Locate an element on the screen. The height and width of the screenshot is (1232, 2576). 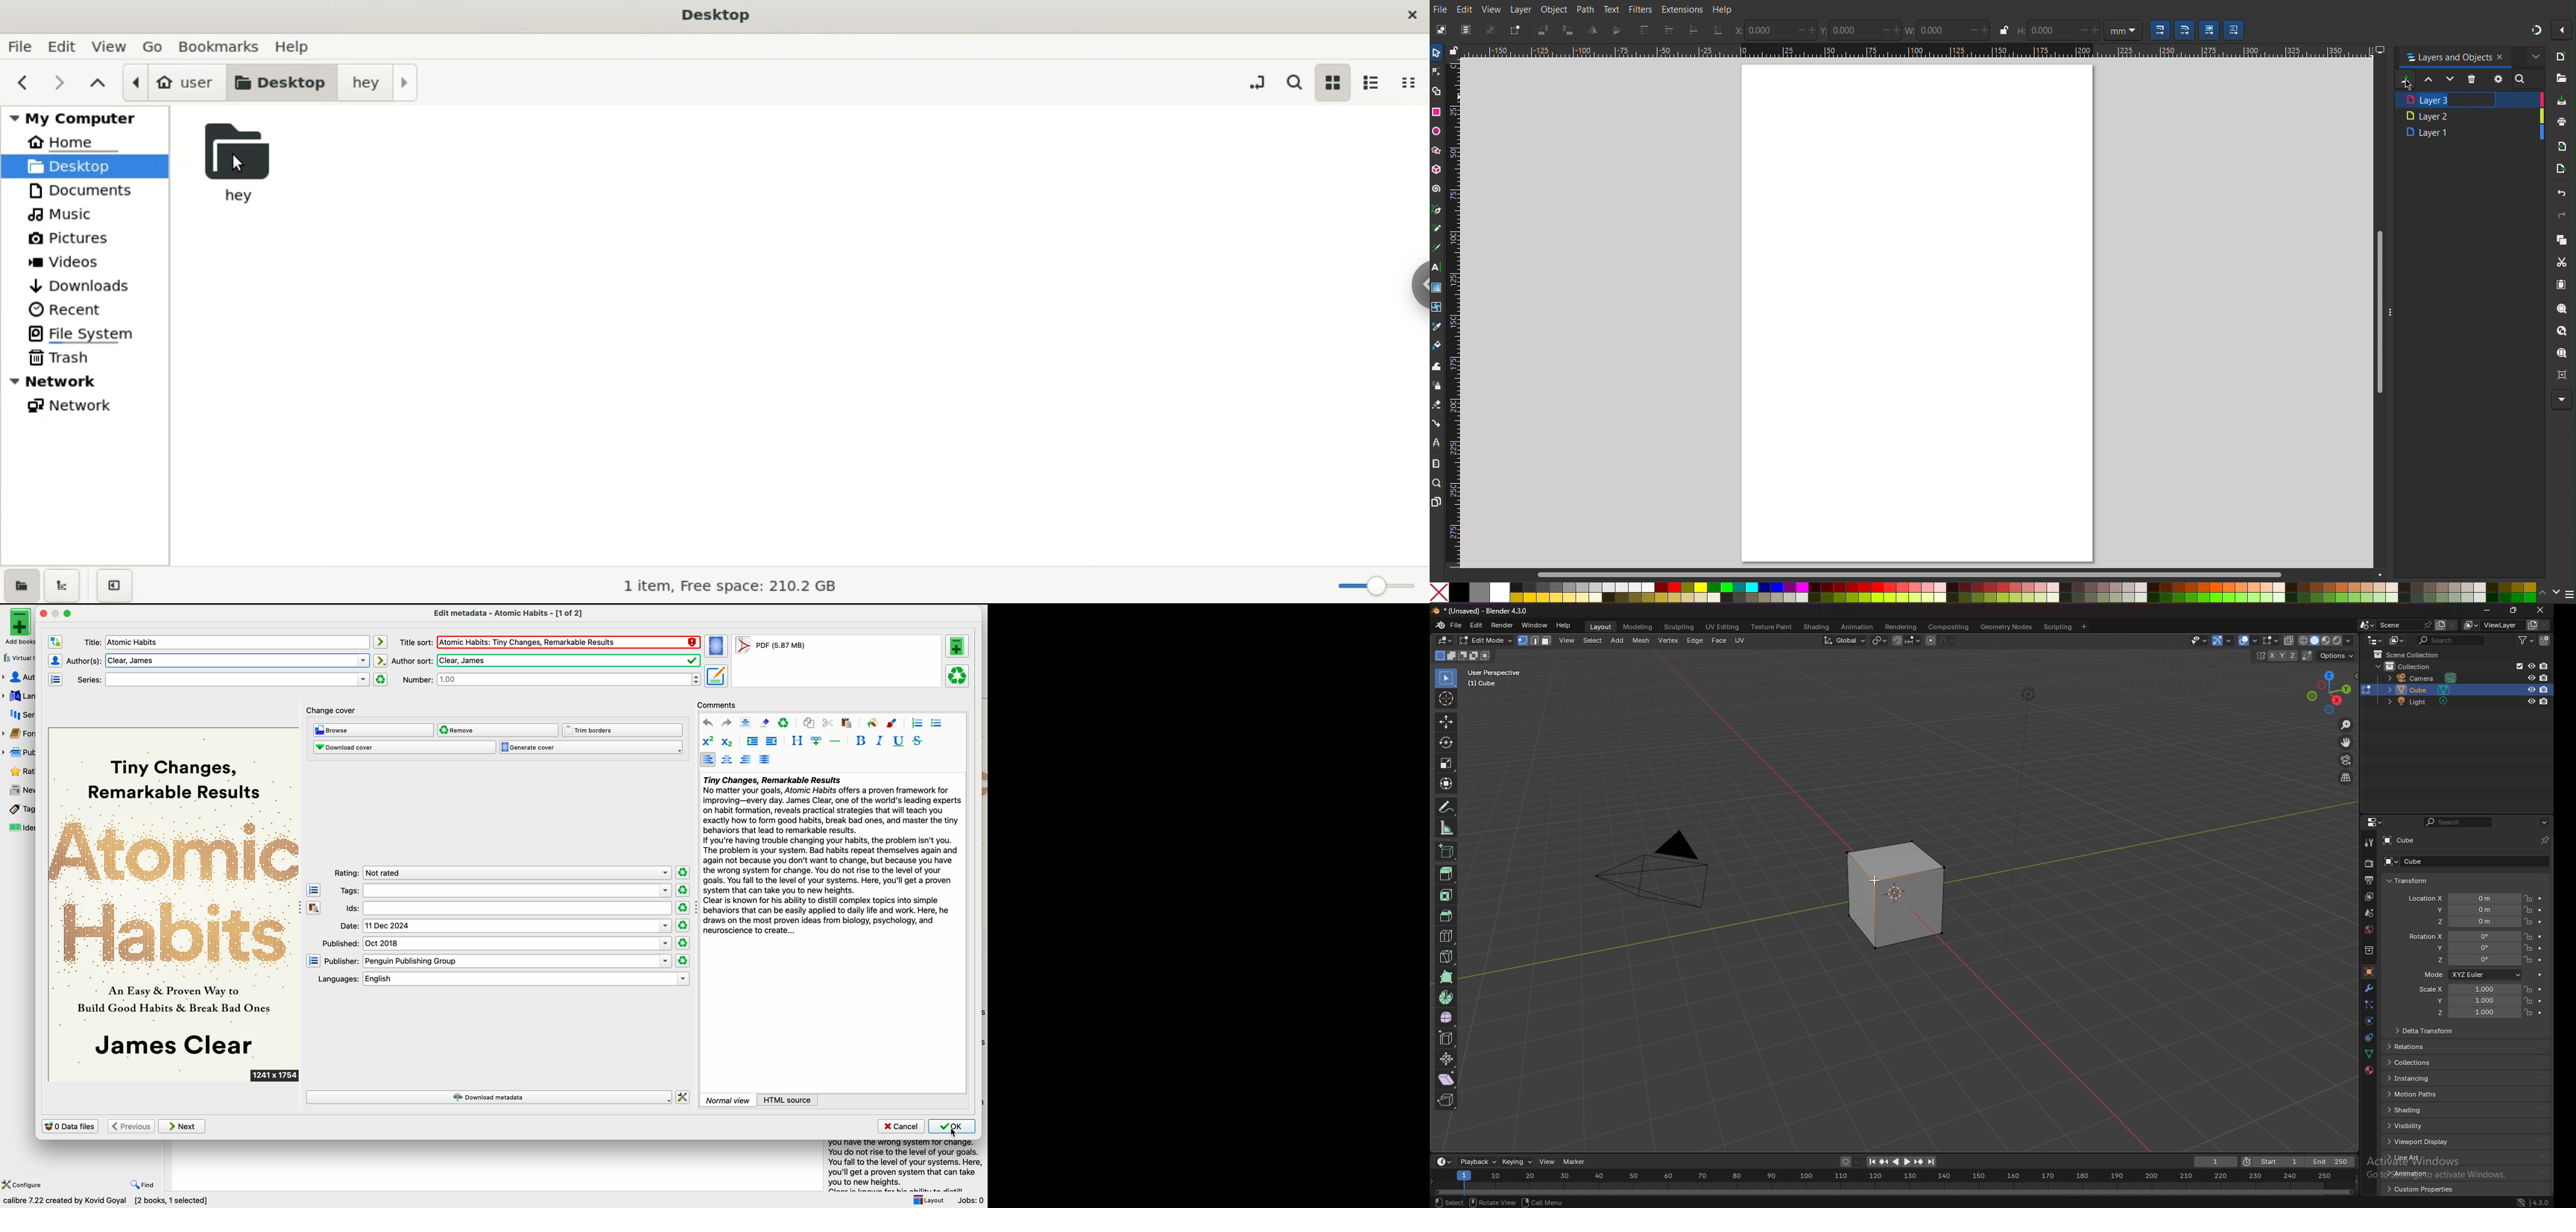
visibility is located at coordinates (2433, 1126).